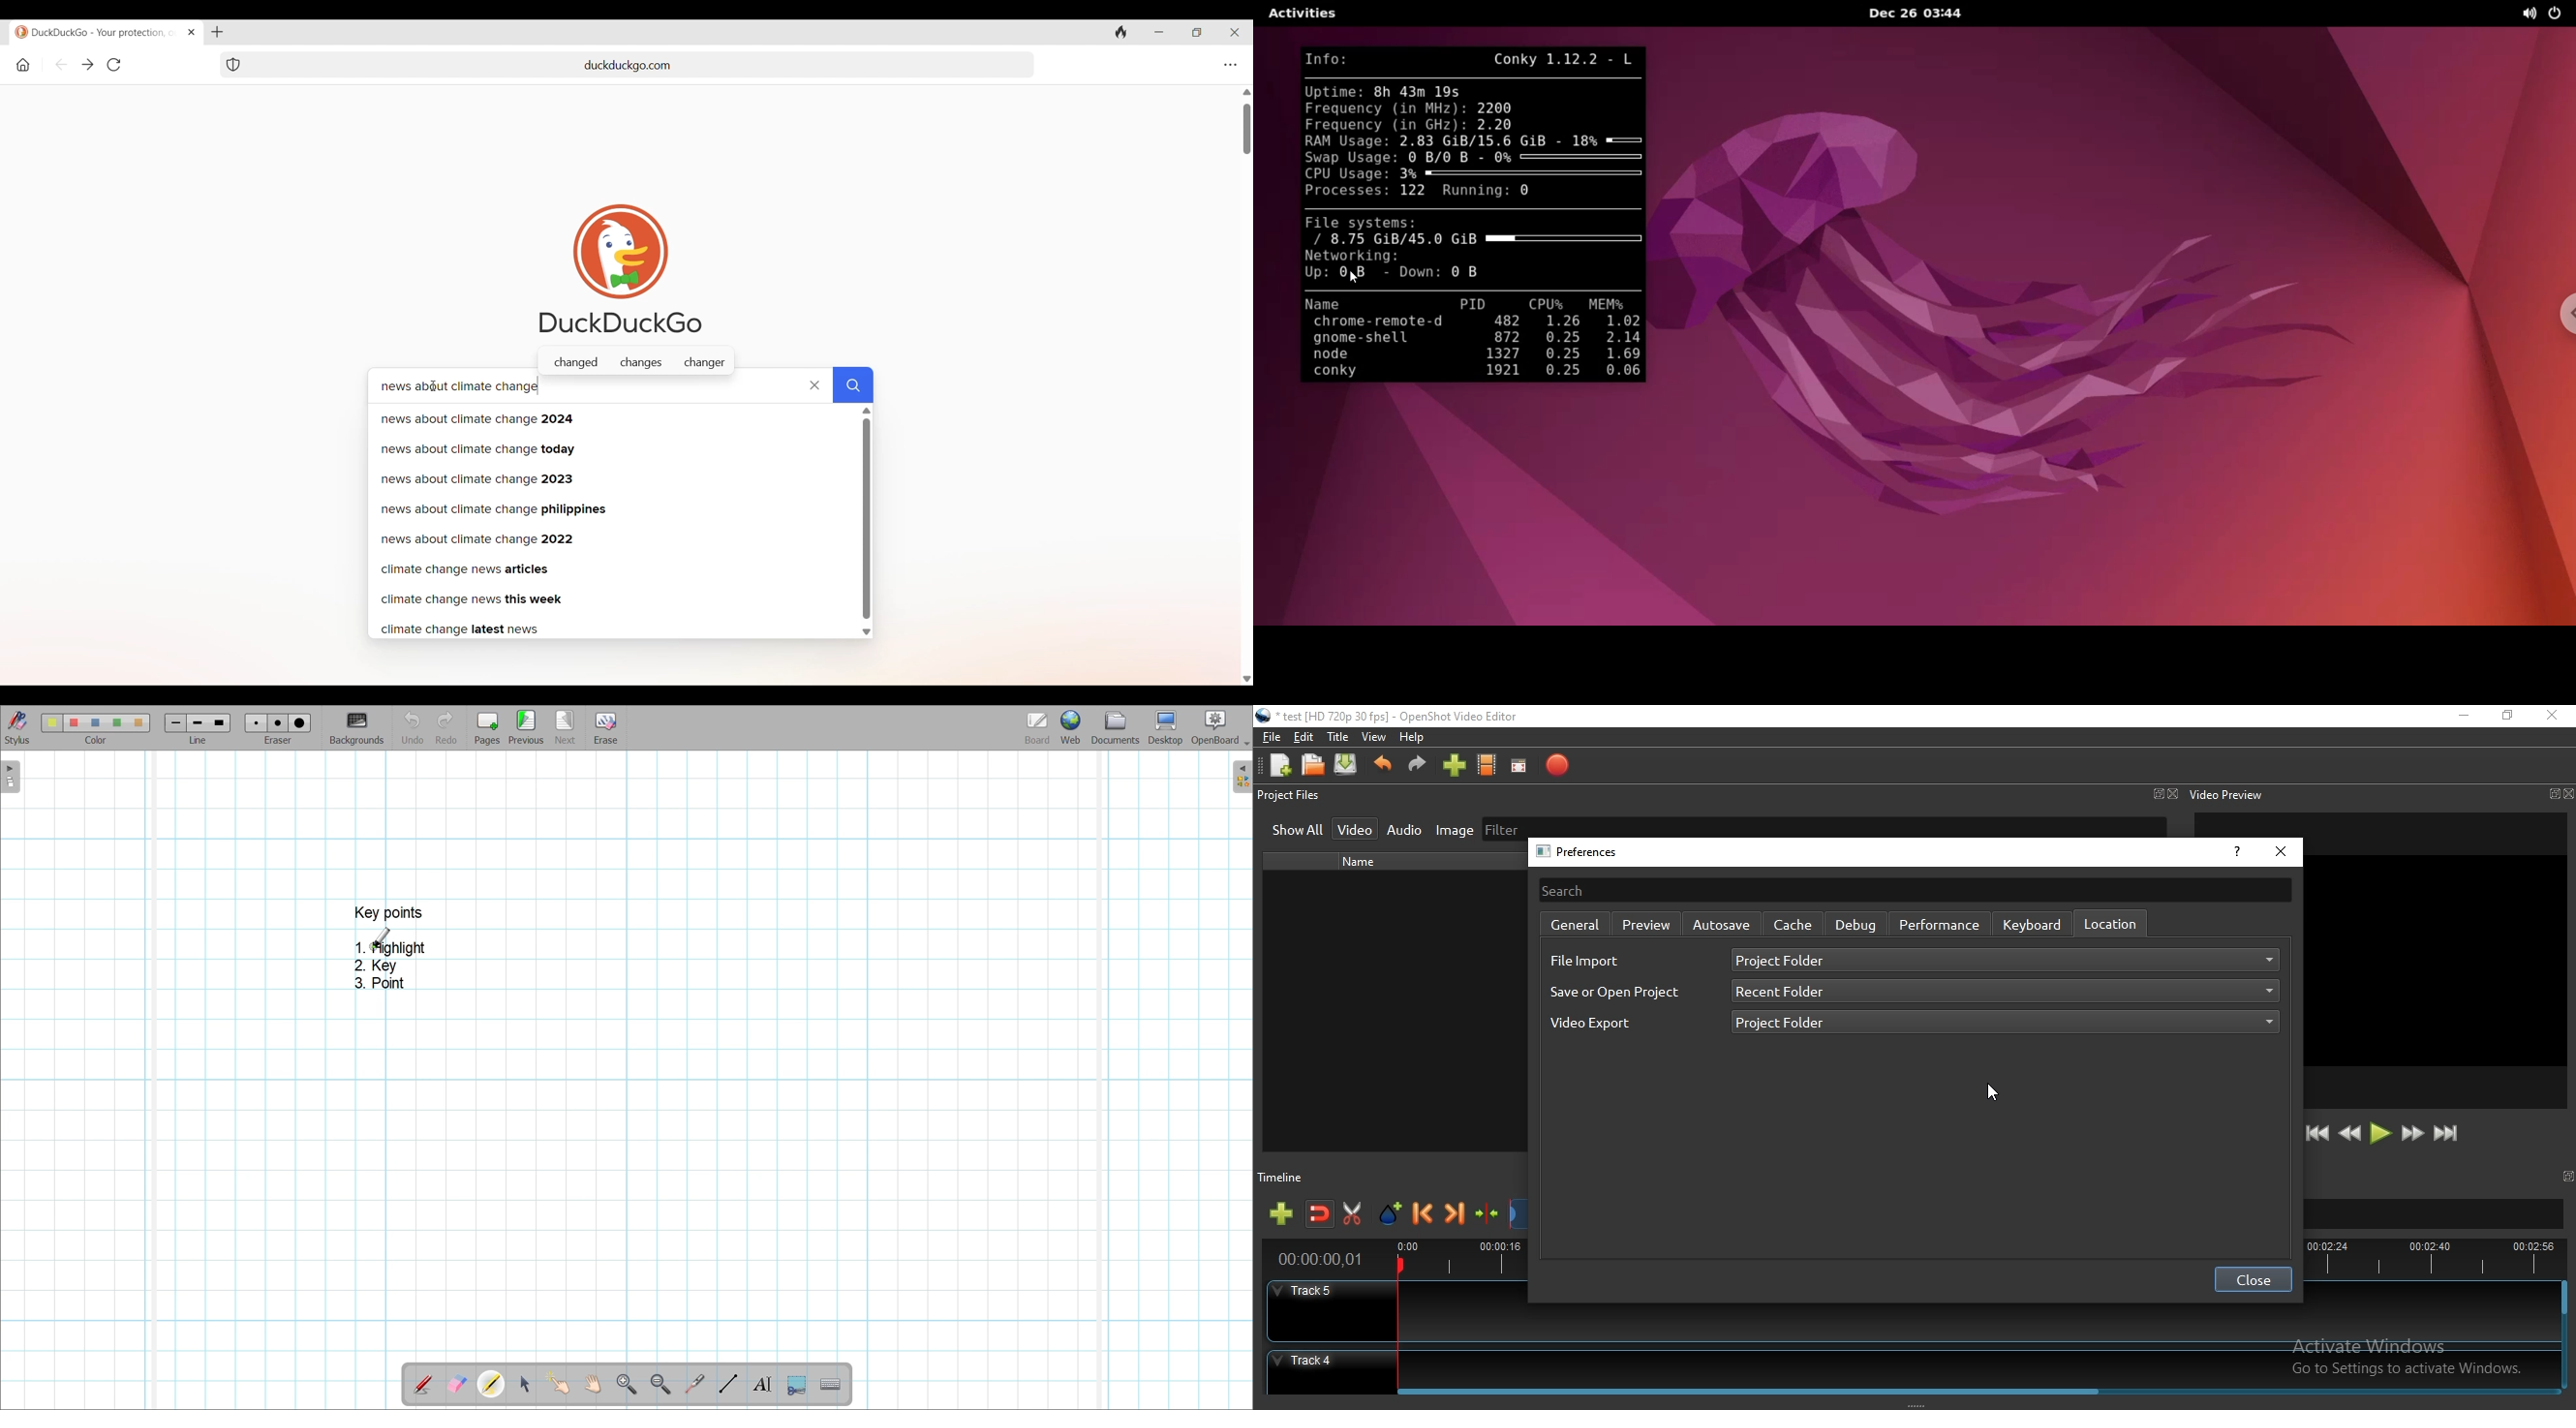 Image resolution: width=2576 pixels, height=1428 pixels. What do you see at coordinates (234, 64) in the screenshot?
I see `Browser protection` at bounding box center [234, 64].